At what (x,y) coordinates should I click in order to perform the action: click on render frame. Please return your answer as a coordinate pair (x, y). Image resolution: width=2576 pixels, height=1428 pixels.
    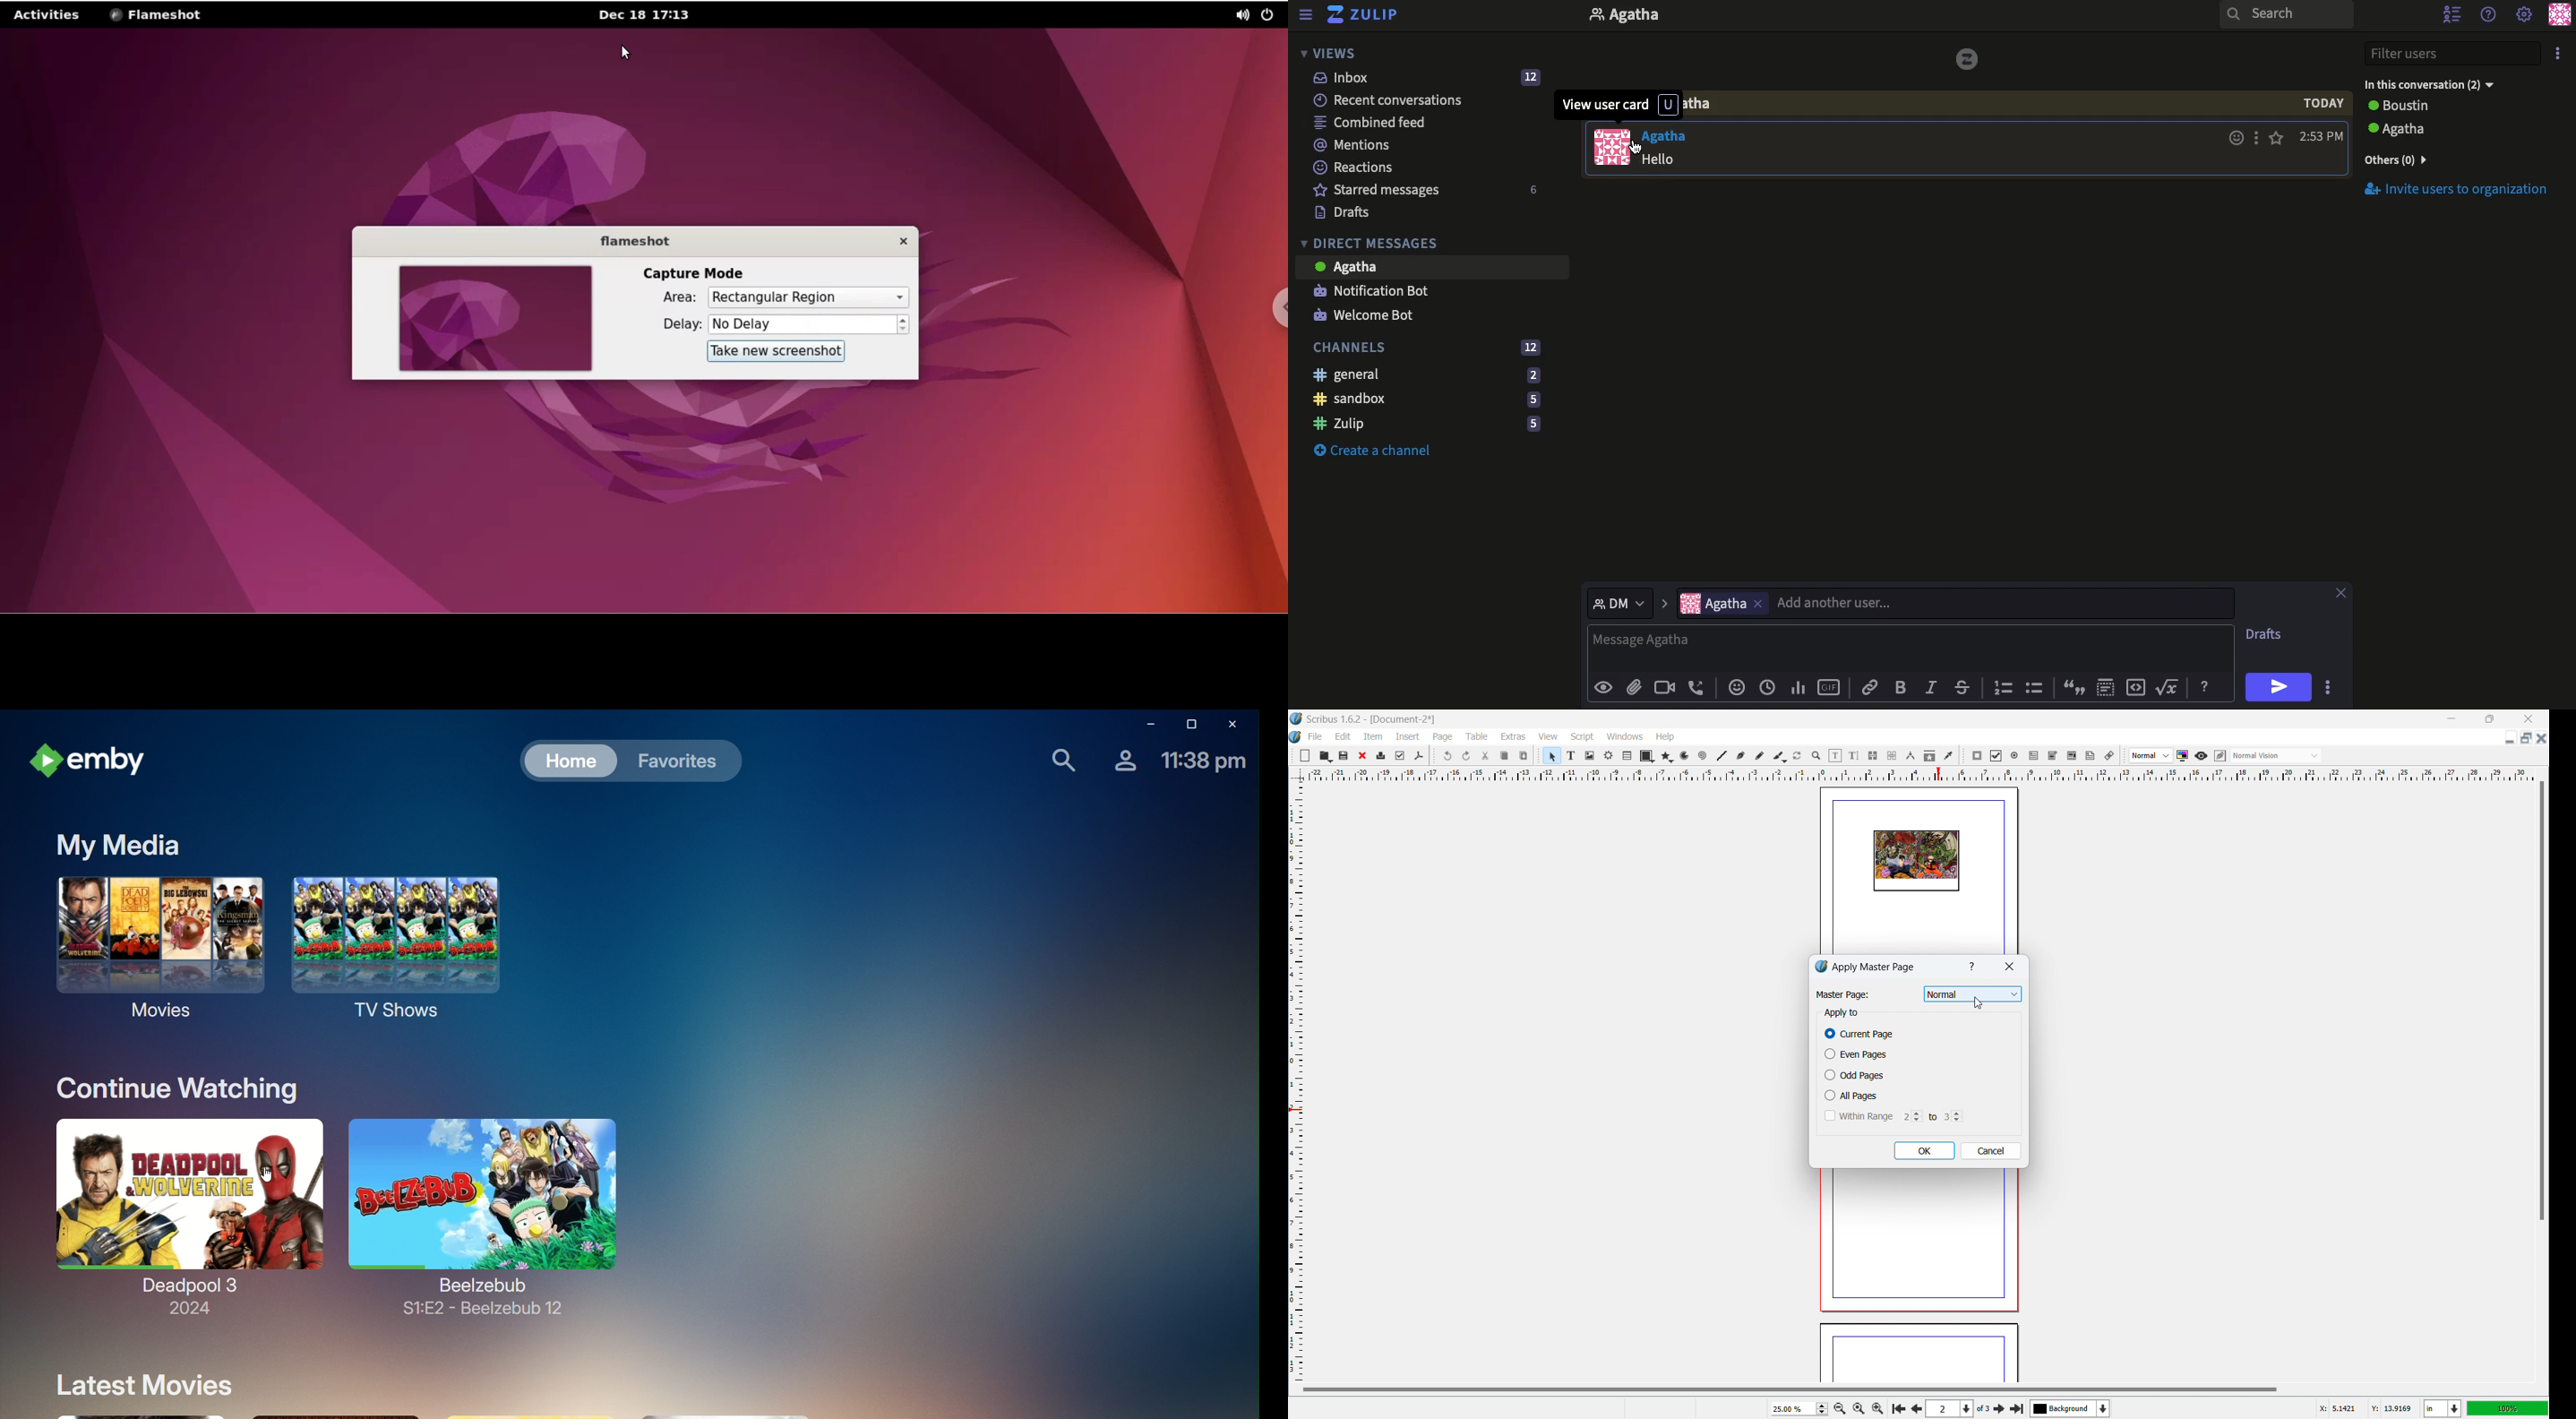
    Looking at the image, I should click on (1609, 755).